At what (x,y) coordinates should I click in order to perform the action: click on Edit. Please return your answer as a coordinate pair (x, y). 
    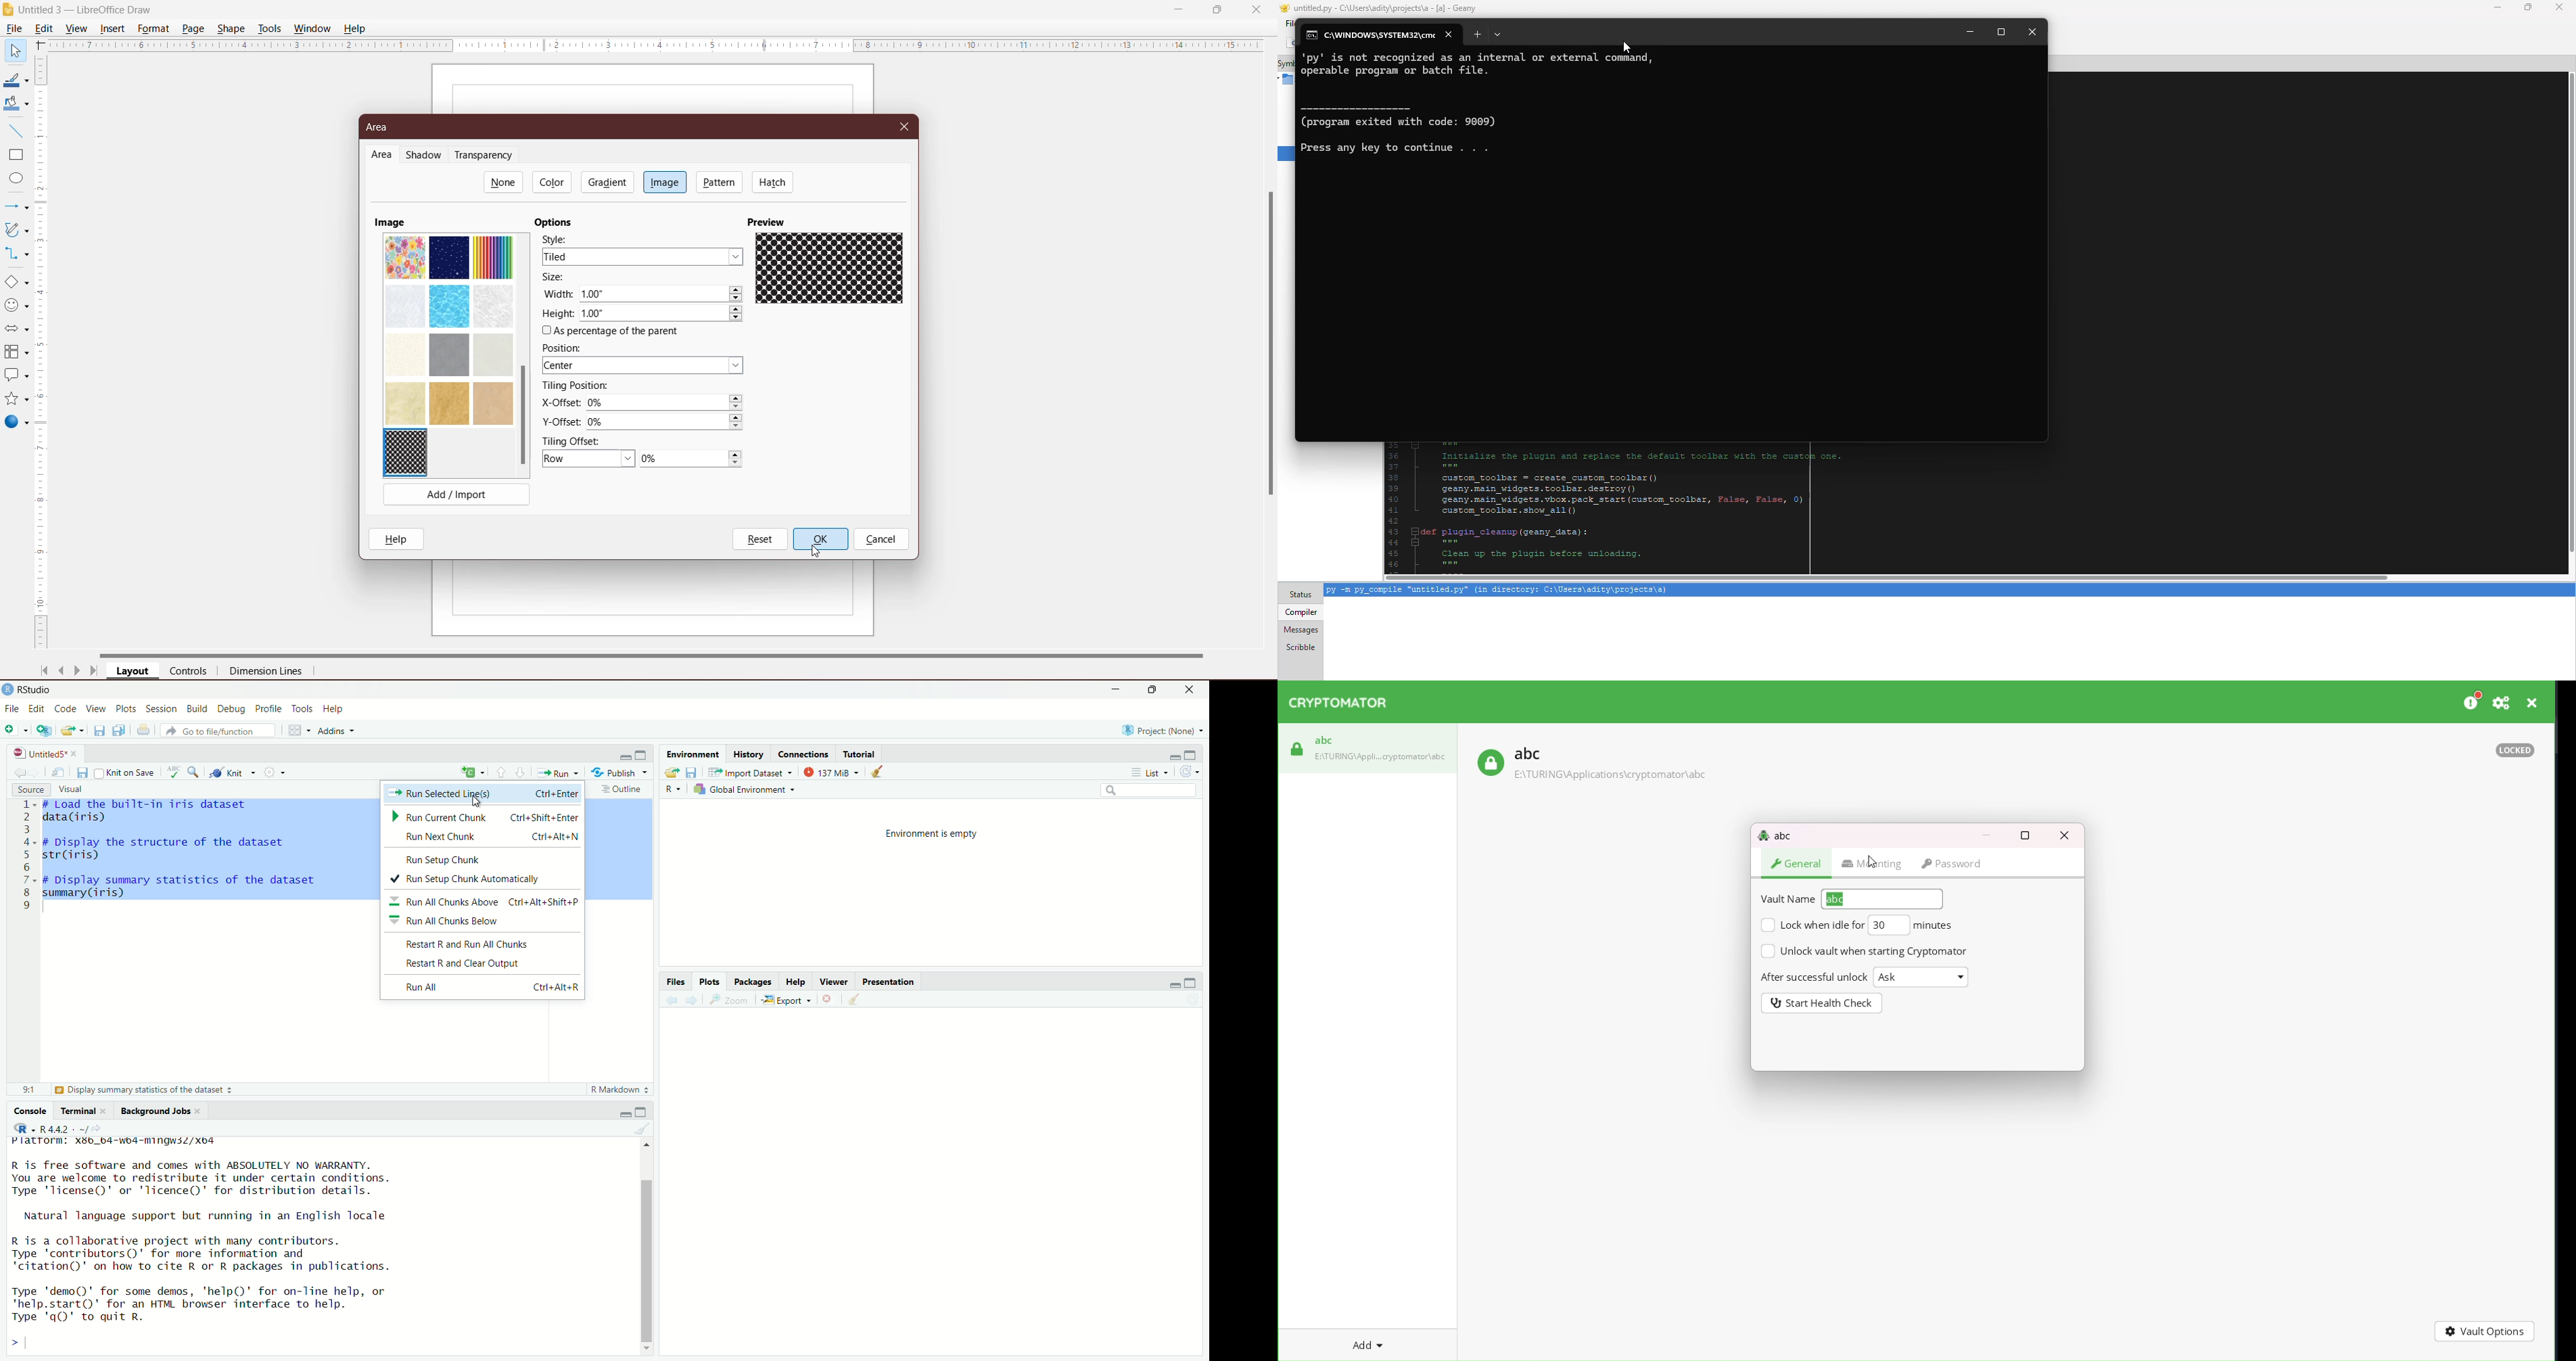
    Looking at the image, I should click on (38, 709).